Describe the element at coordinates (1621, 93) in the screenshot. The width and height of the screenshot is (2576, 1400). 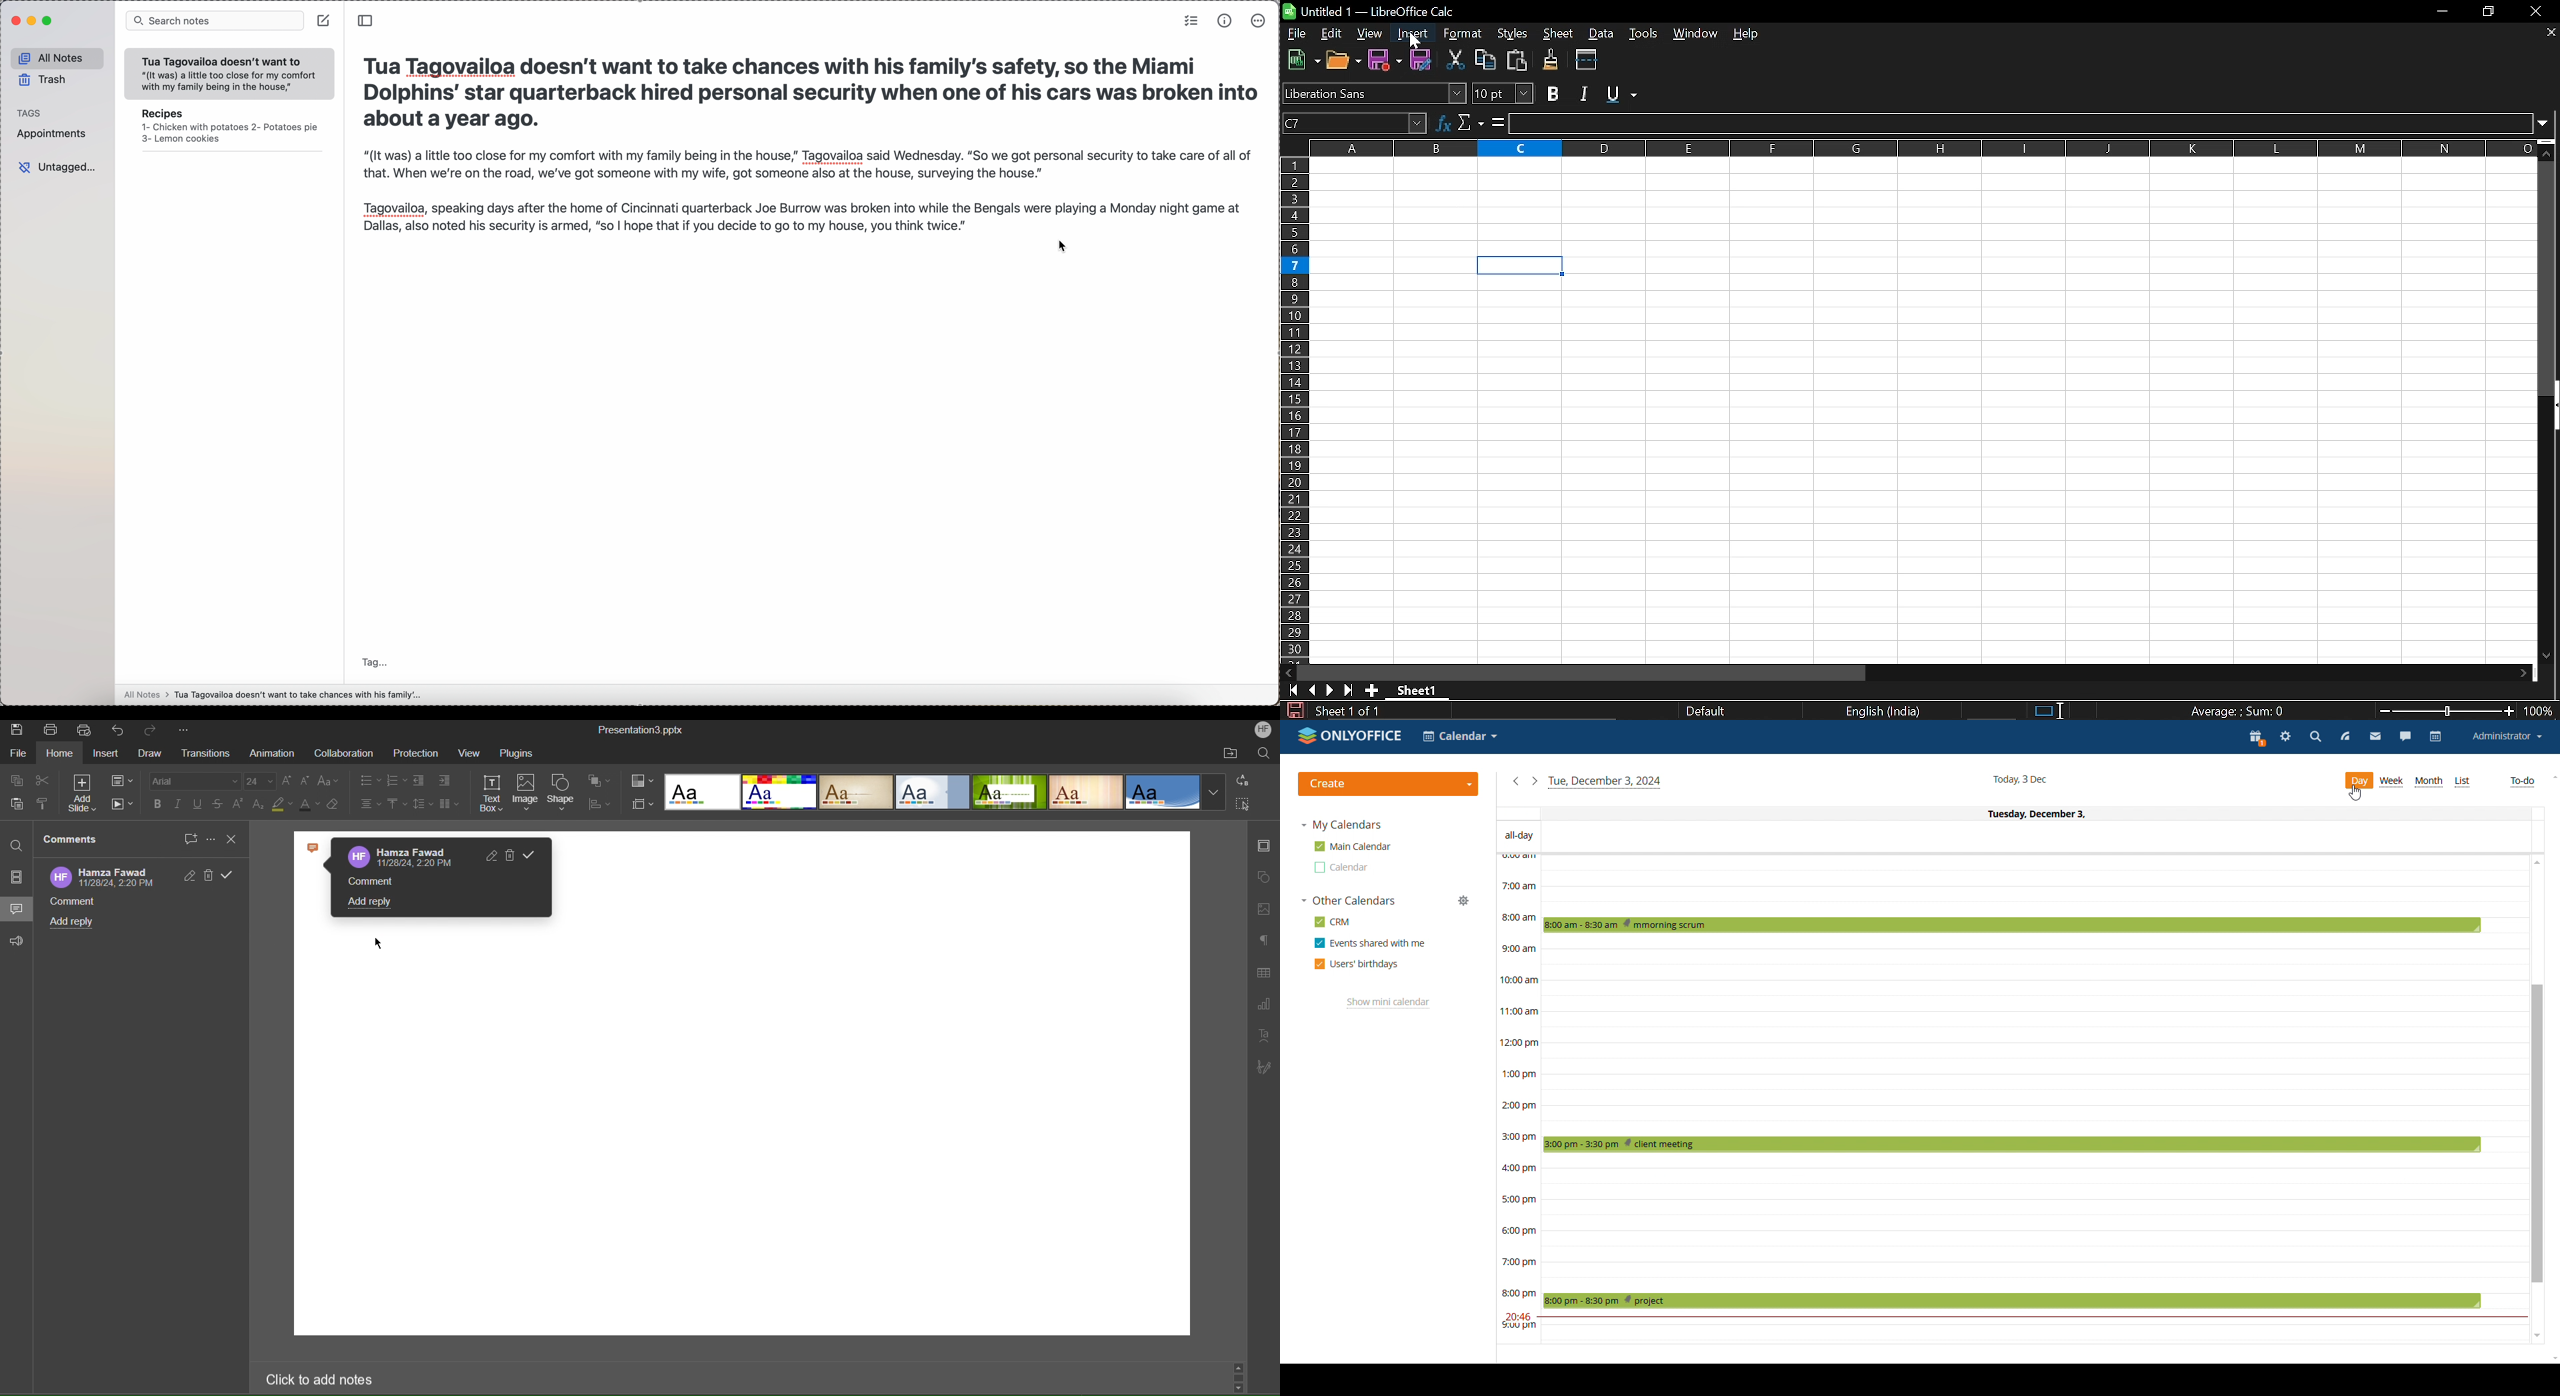
I see `Undetline` at that location.